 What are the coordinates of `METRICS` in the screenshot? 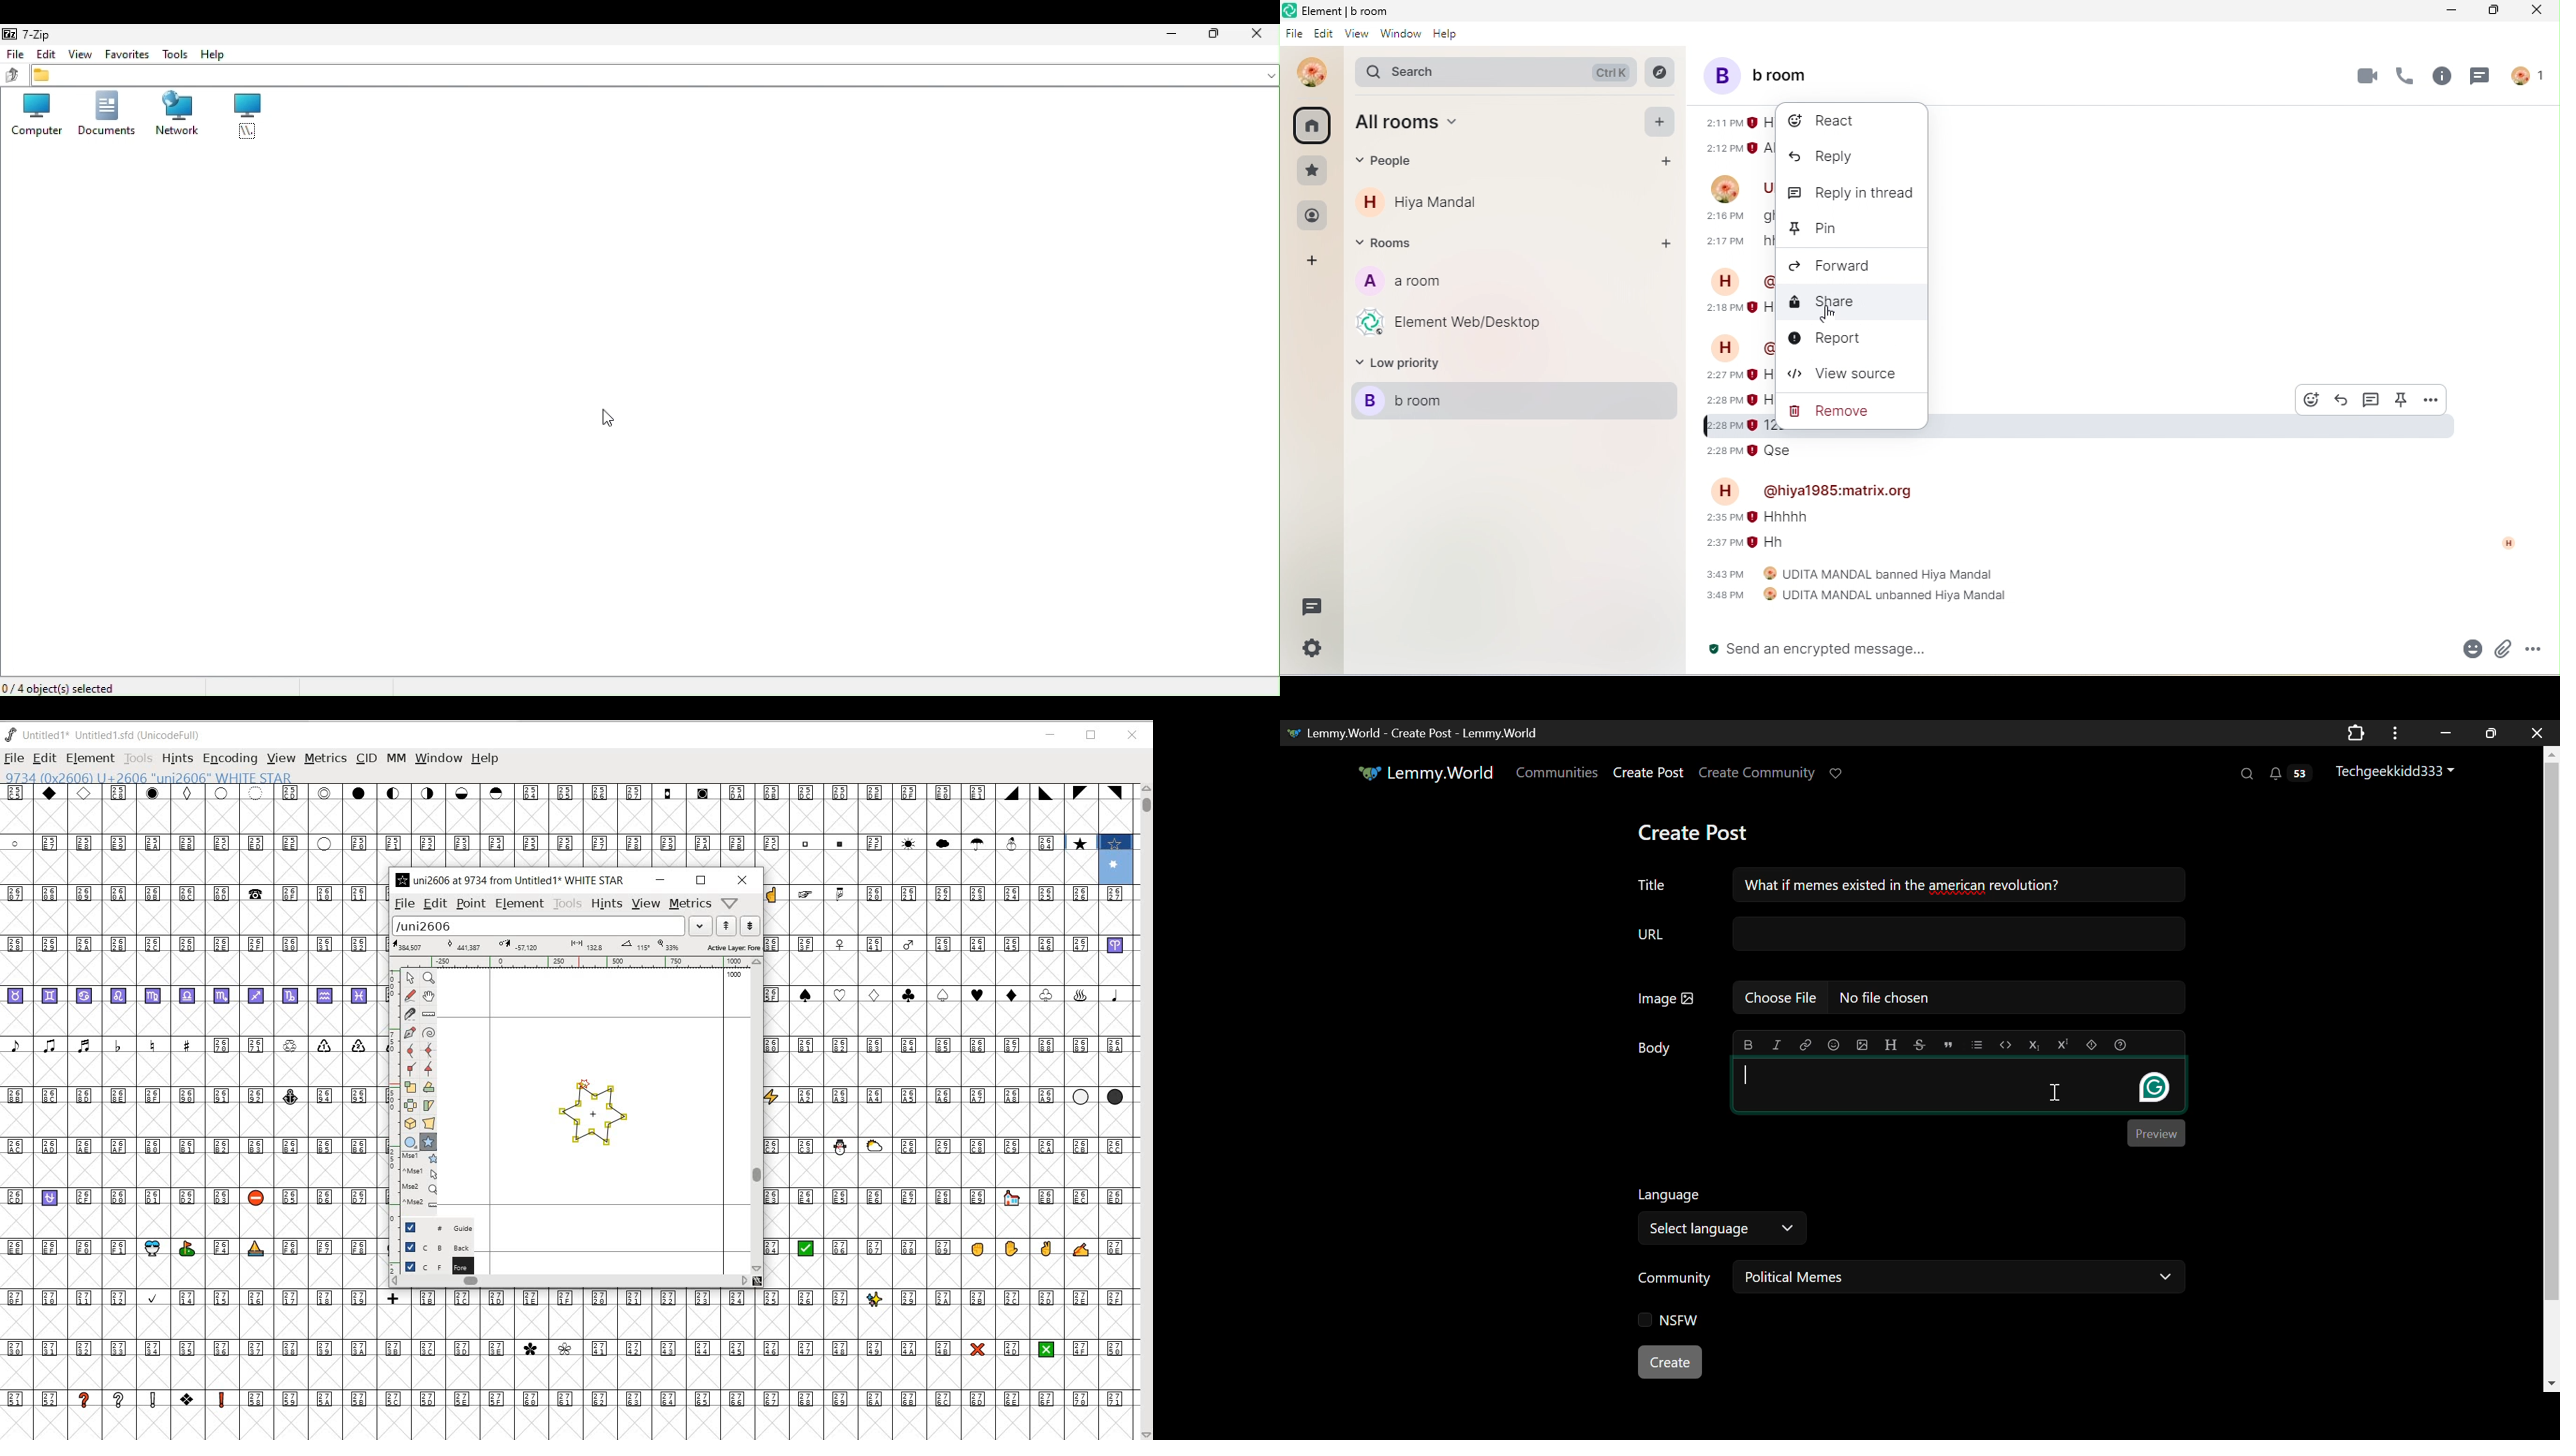 It's located at (325, 758).